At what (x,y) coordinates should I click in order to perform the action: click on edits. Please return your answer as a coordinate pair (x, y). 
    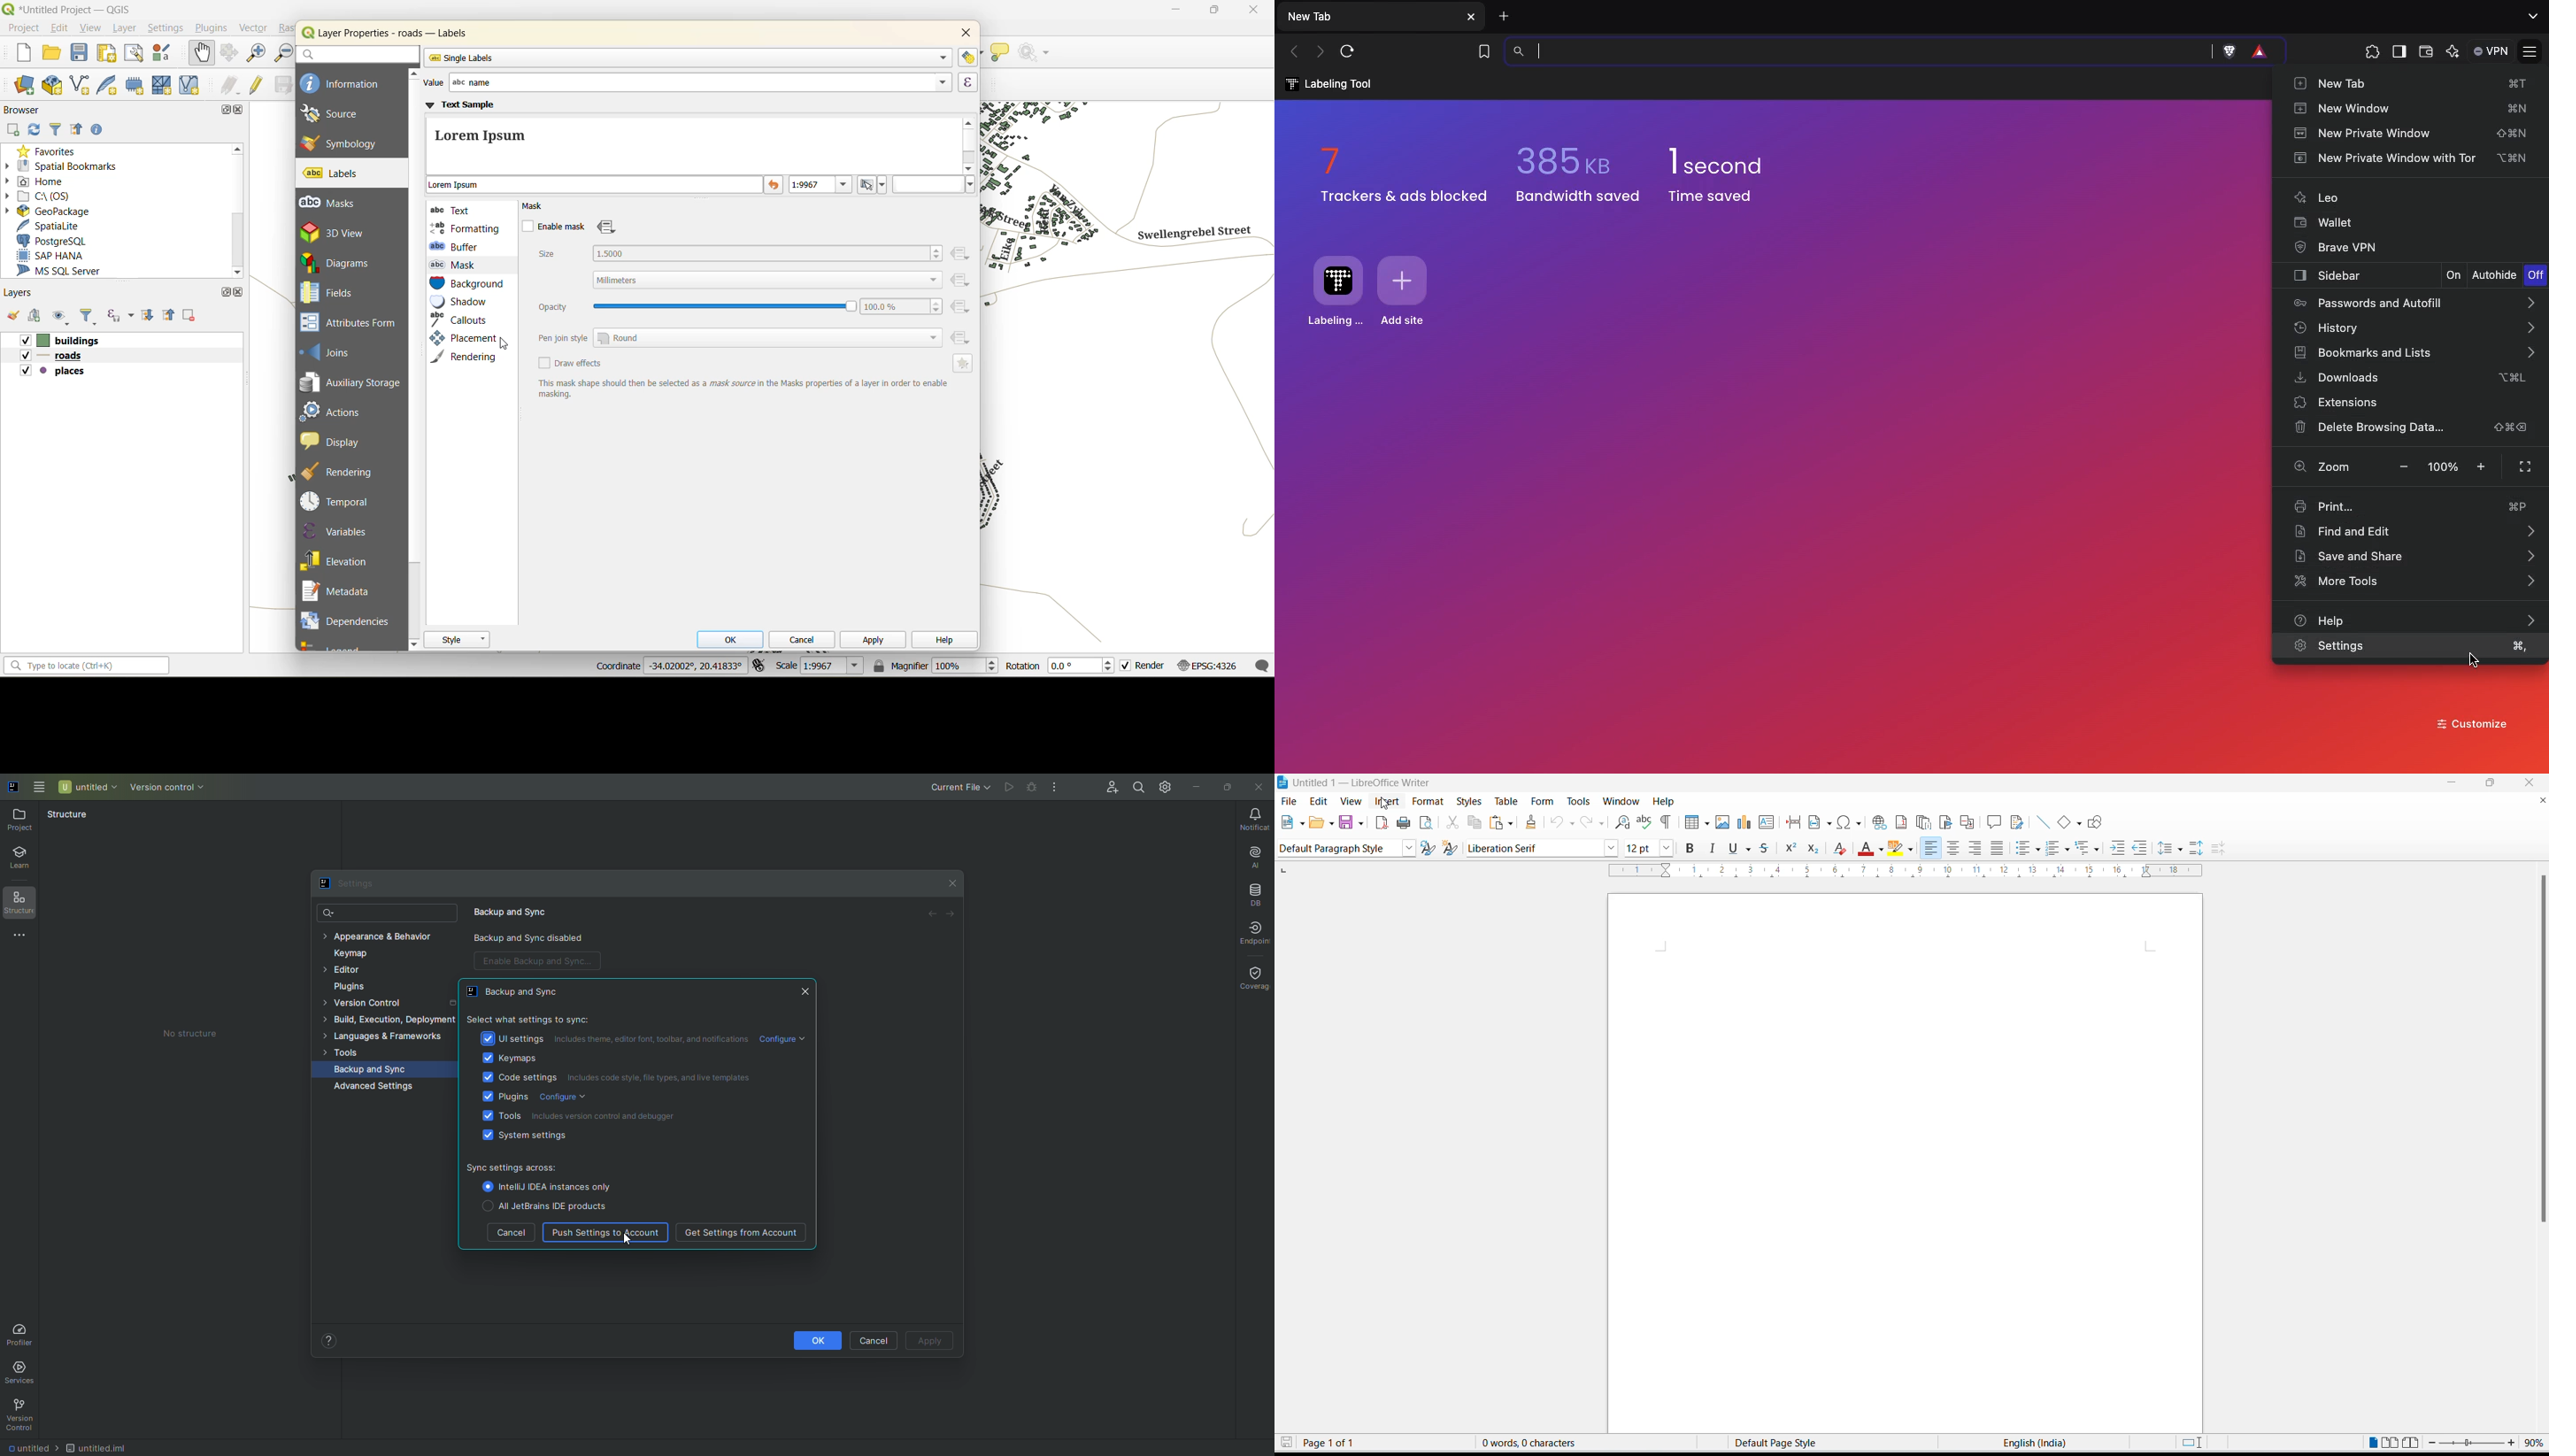
    Looking at the image, I should click on (231, 85).